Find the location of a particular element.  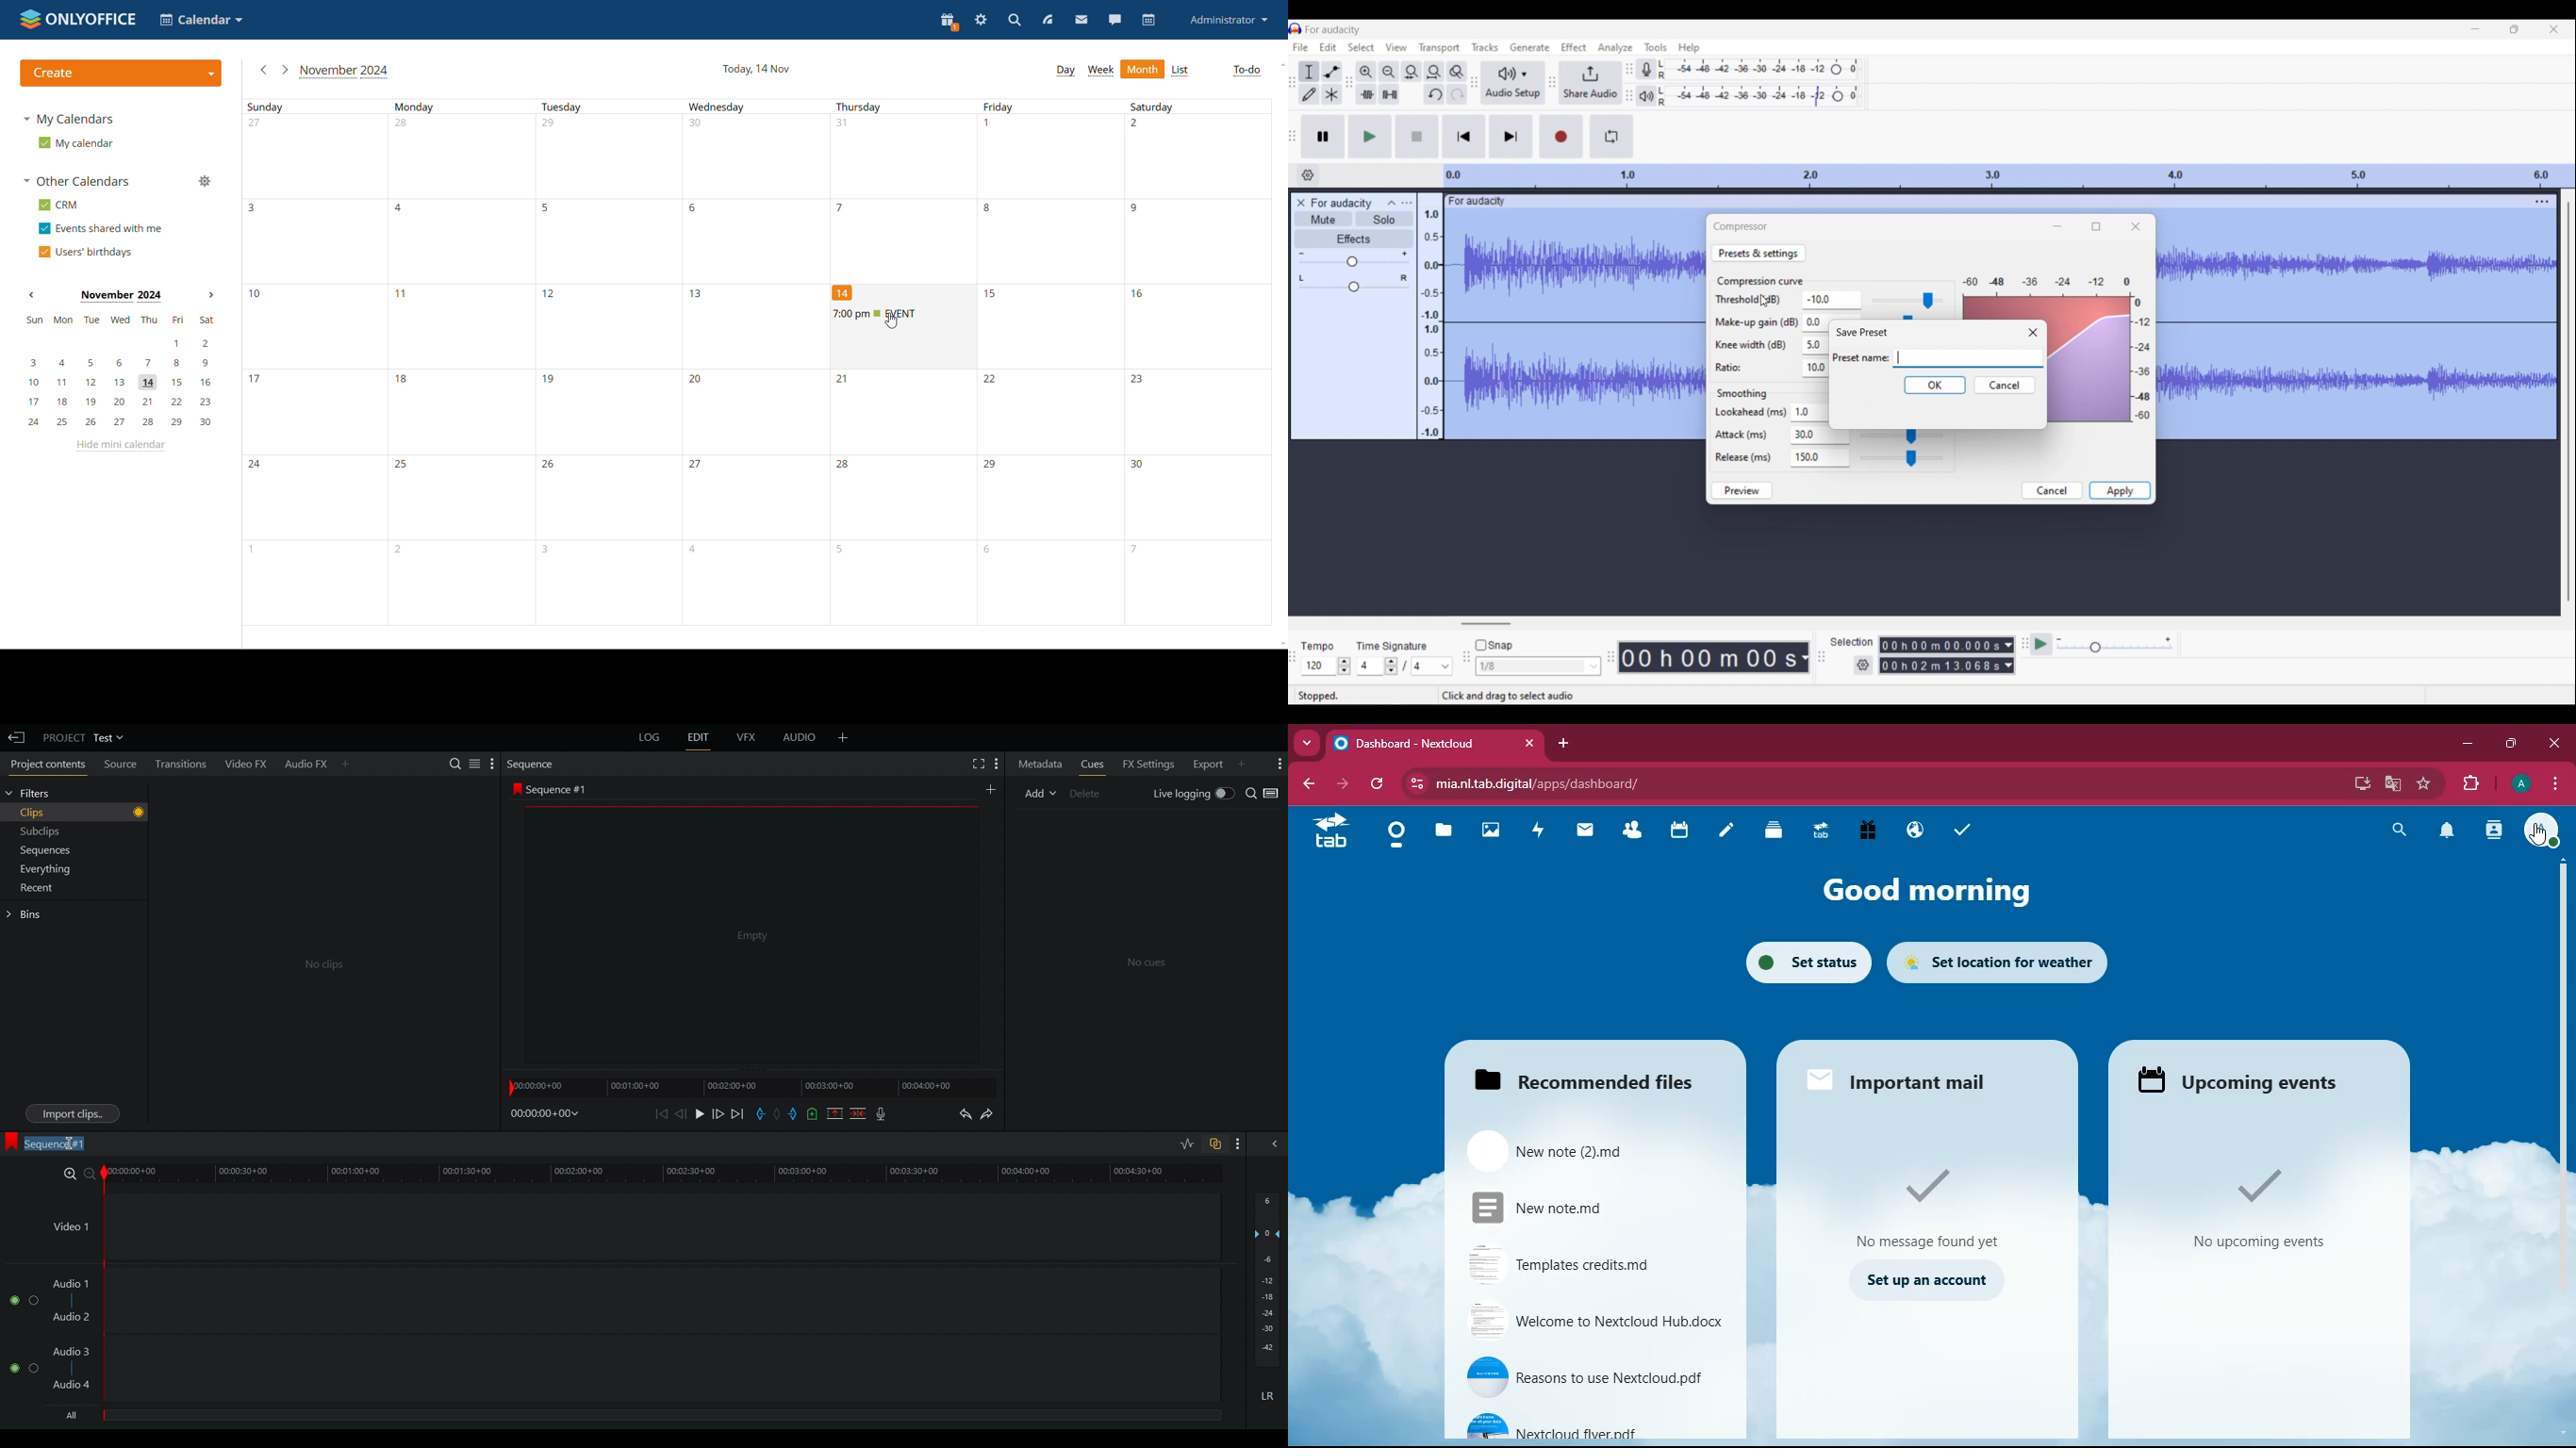

Edit is located at coordinates (1328, 47).